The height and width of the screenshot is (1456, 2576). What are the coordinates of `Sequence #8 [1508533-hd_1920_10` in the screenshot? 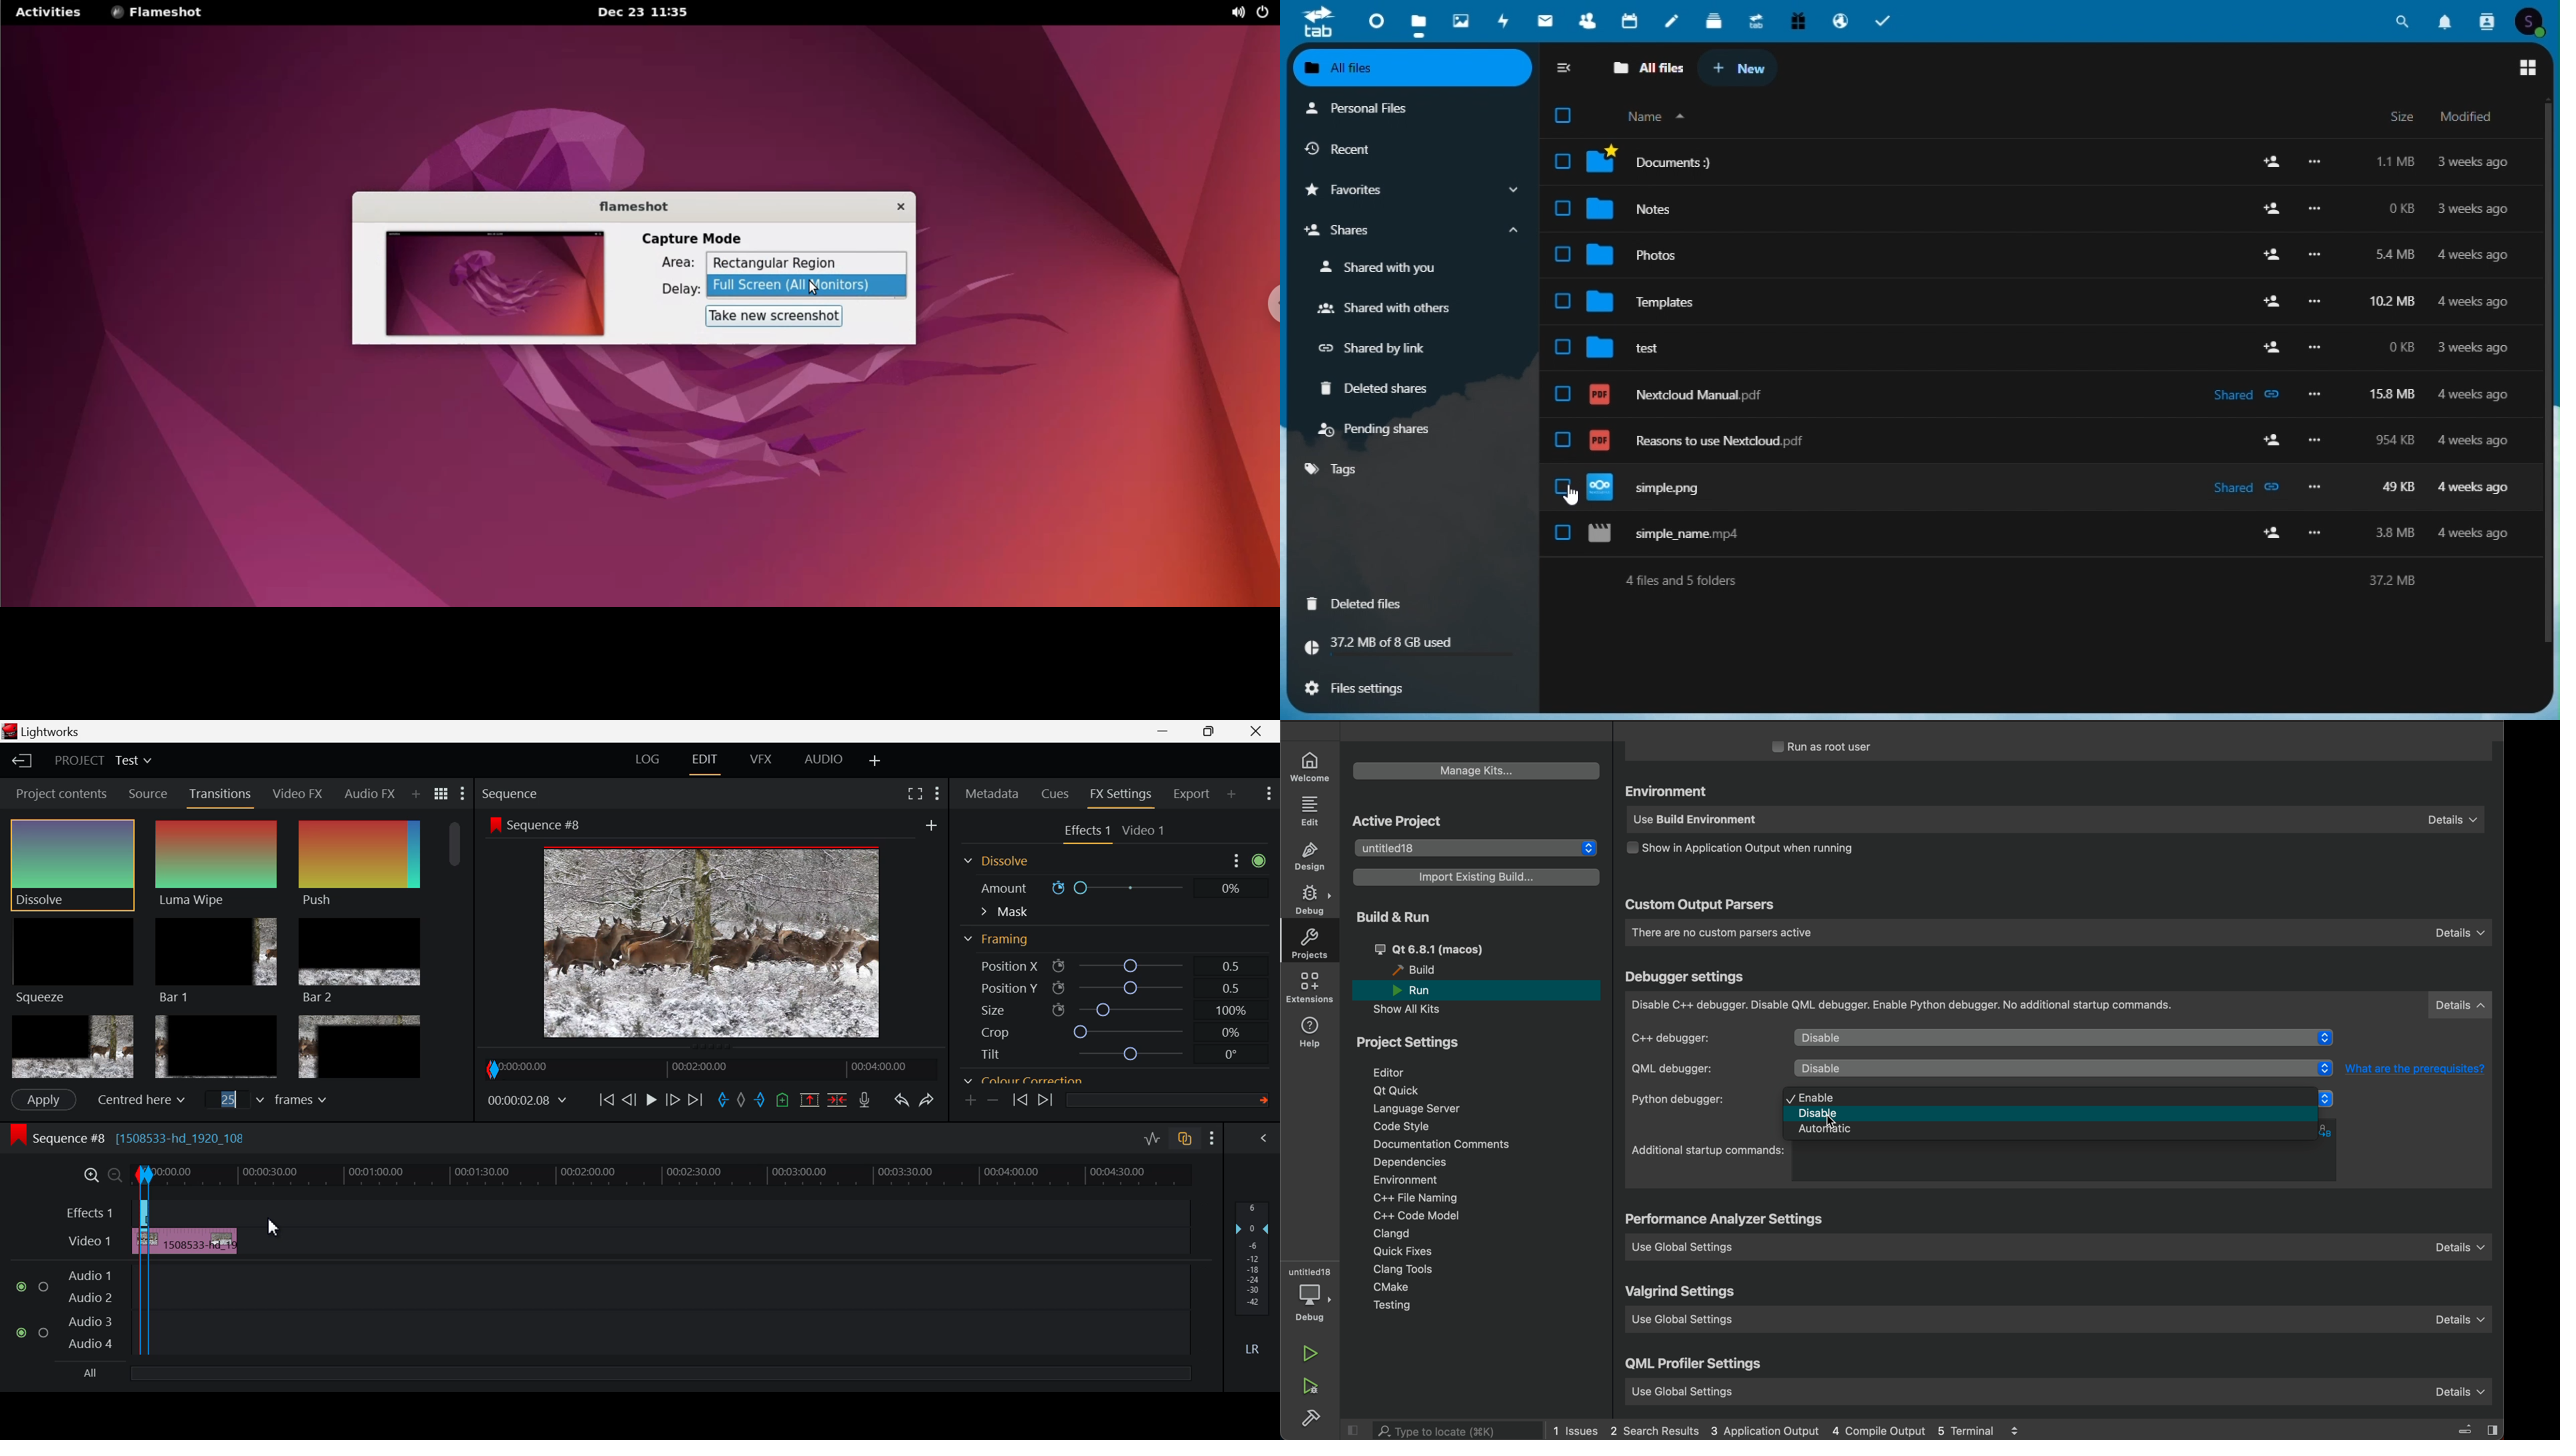 It's located at (132, 1136).